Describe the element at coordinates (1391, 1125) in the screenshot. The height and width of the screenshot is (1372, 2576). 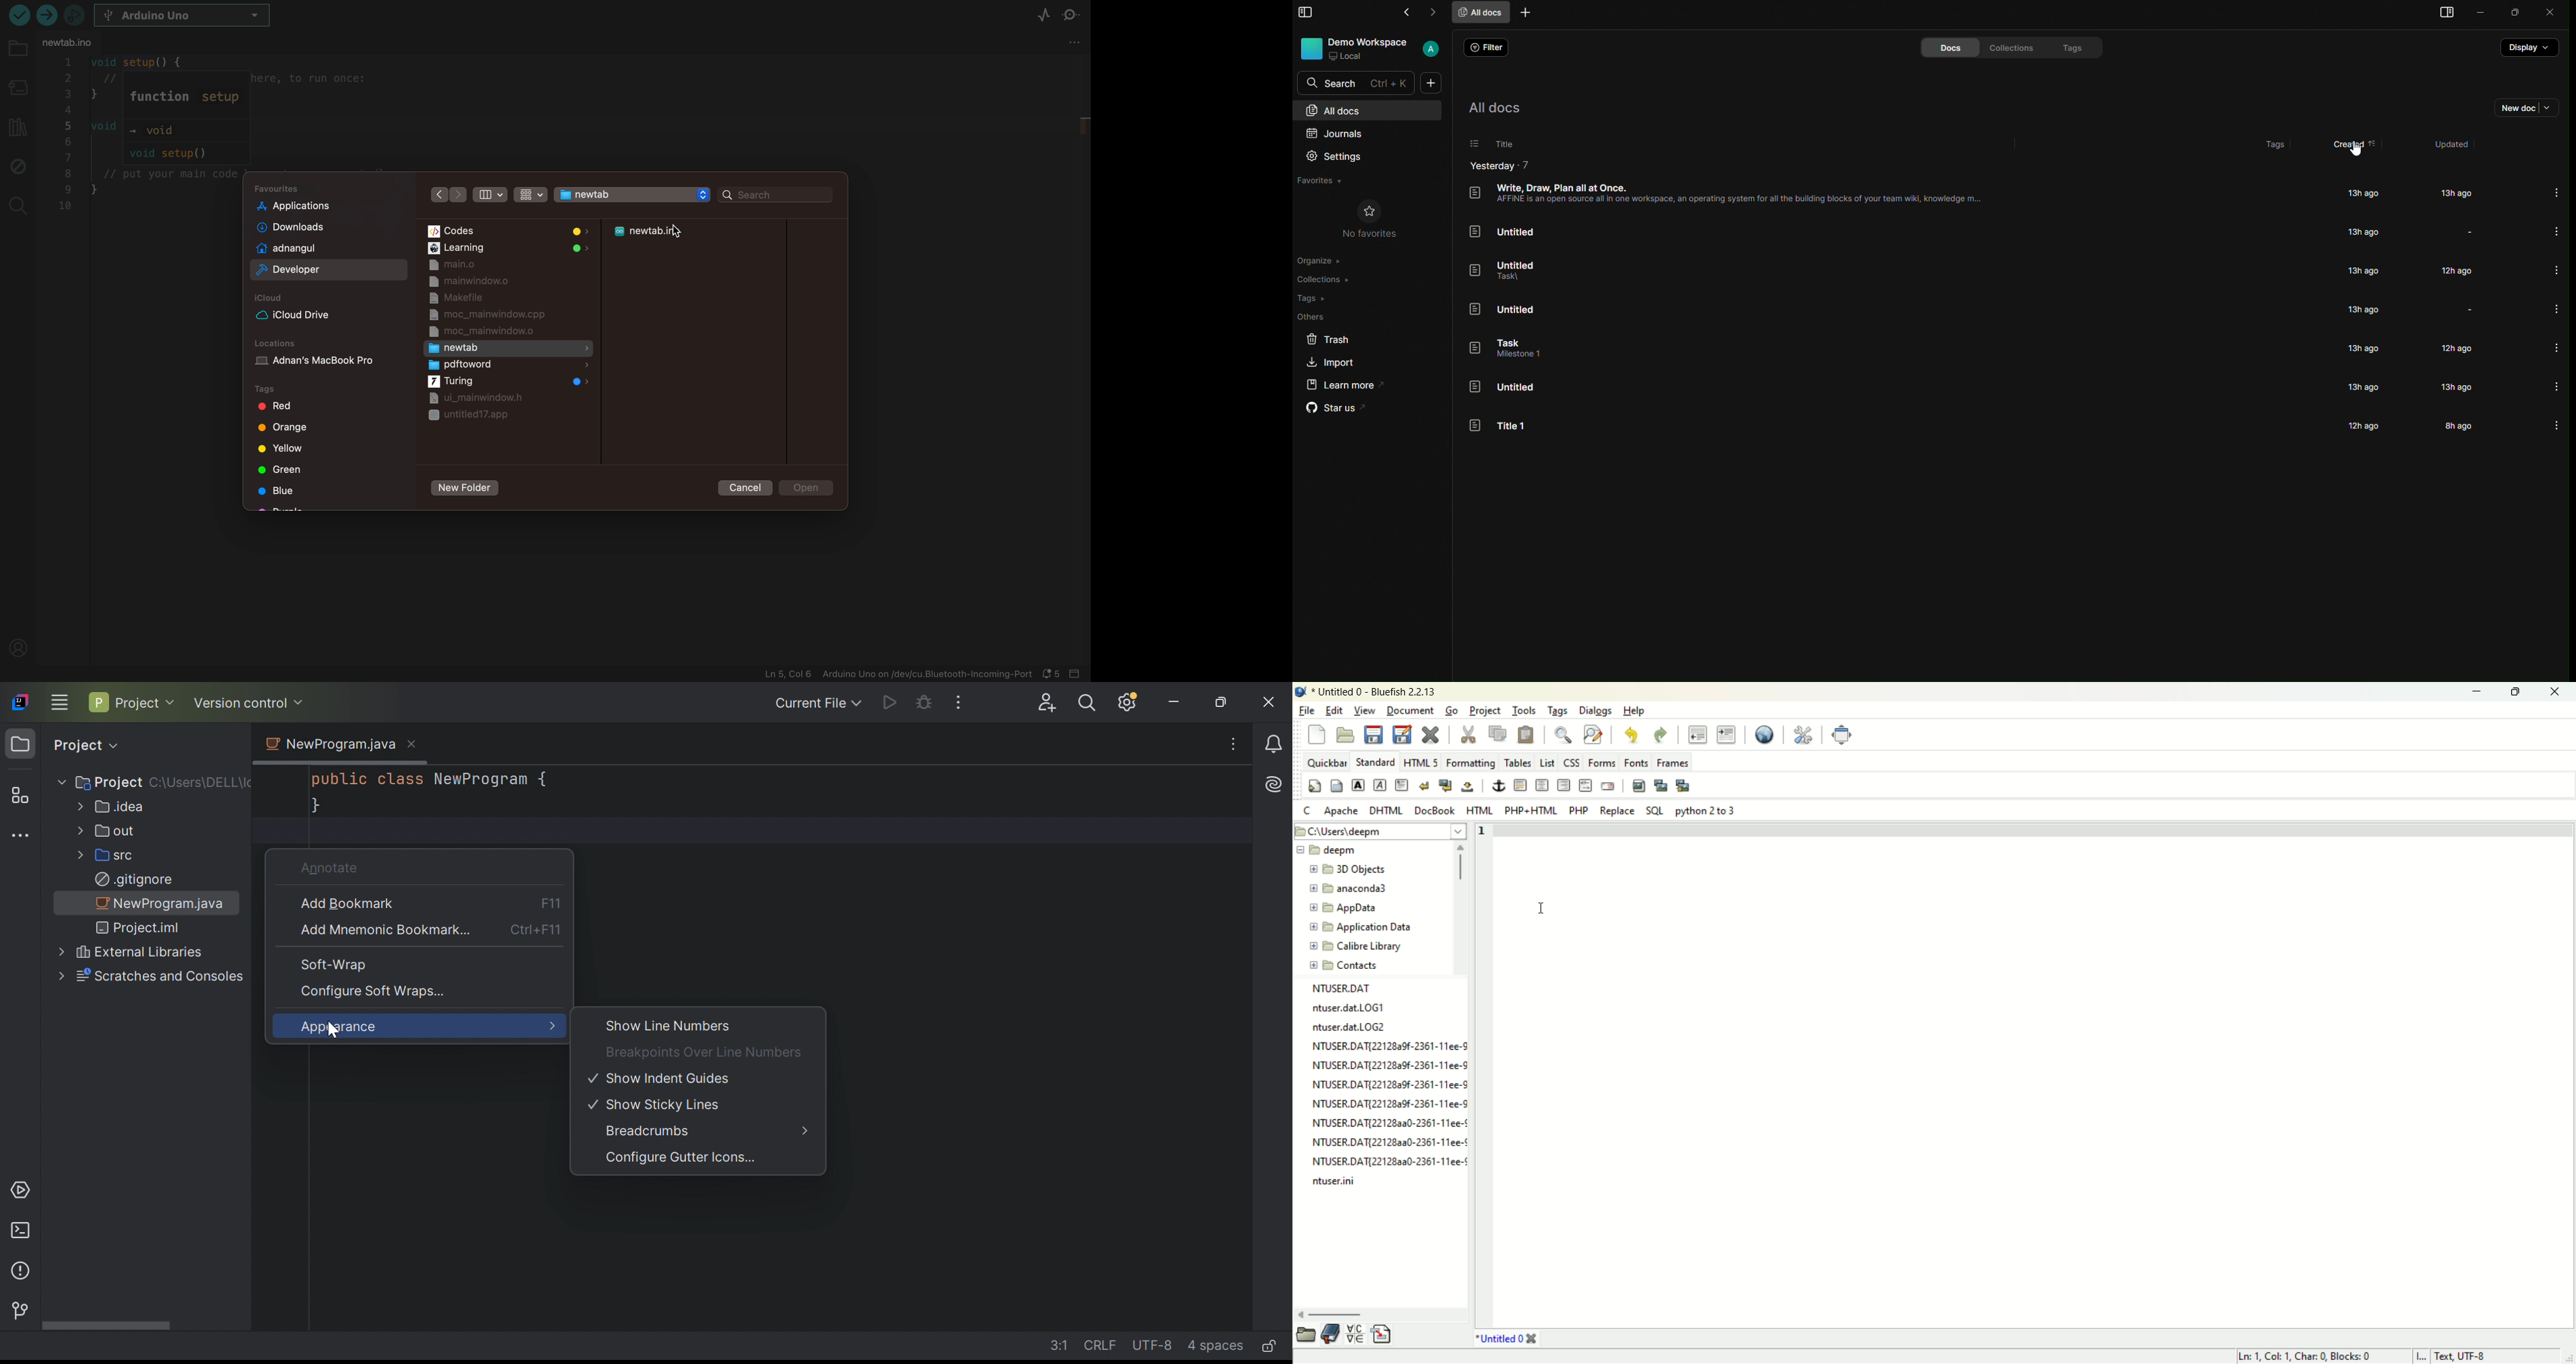
I see `NTUSER.DATI2212823a30-2361-11ee-¢` at that location.